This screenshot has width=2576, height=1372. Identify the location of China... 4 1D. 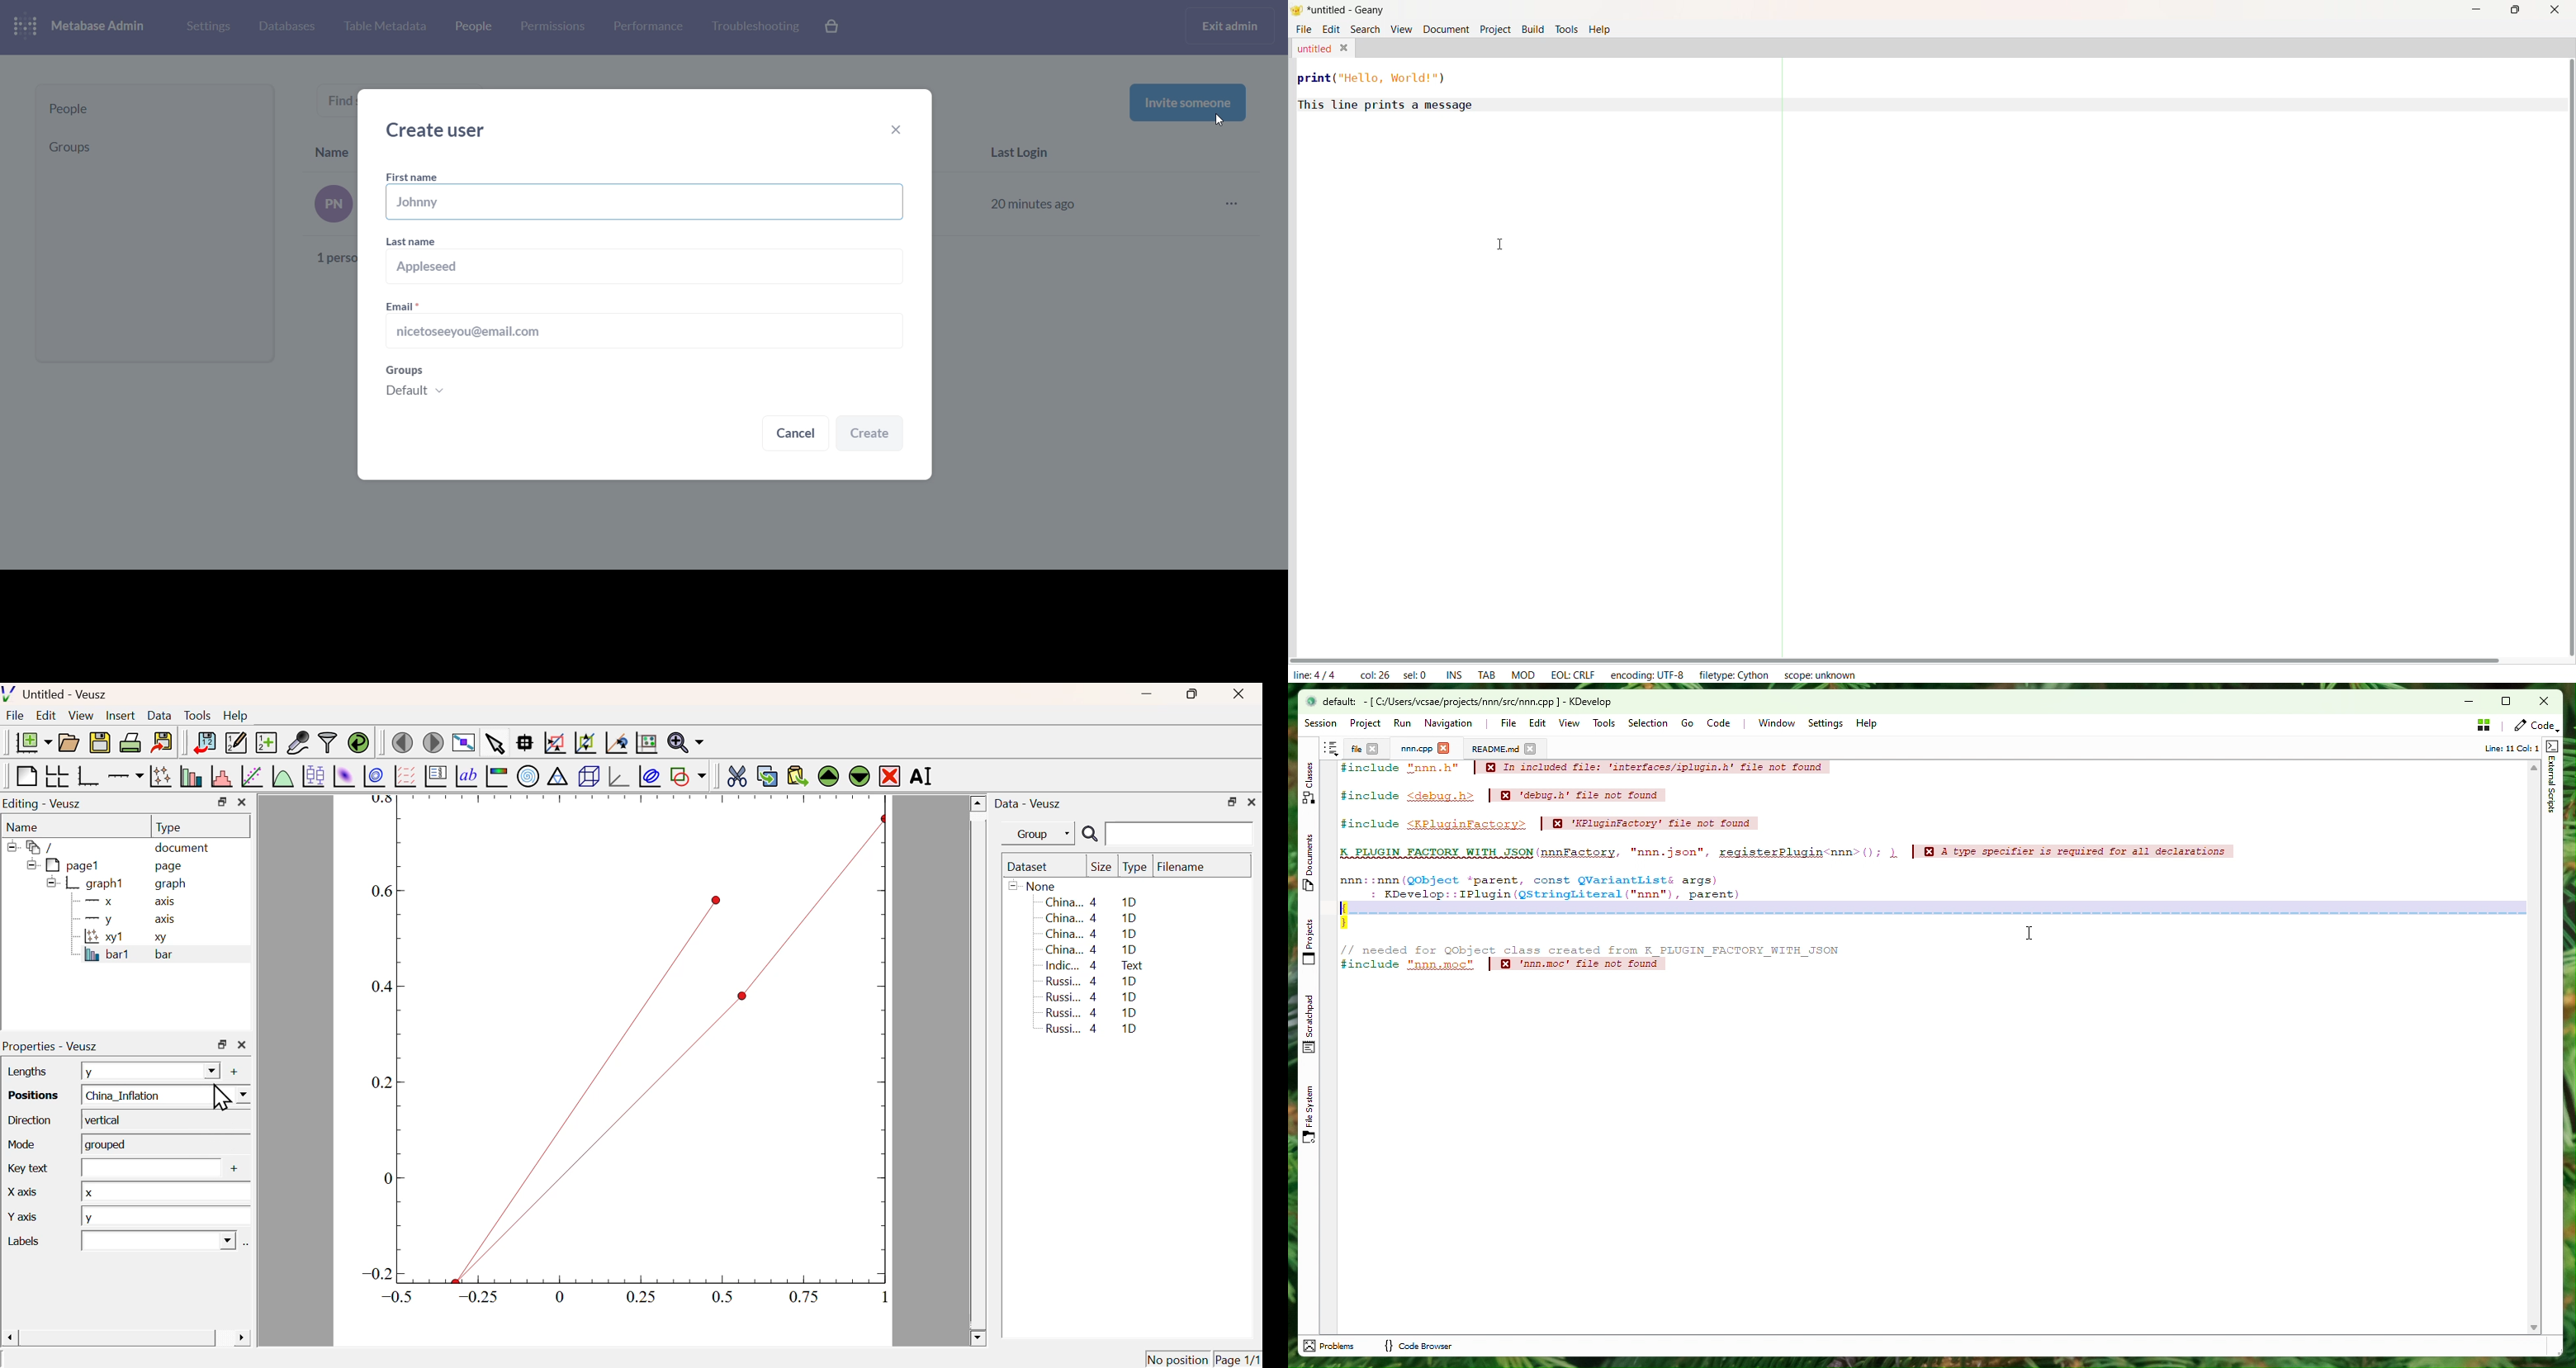
(1092, 950).